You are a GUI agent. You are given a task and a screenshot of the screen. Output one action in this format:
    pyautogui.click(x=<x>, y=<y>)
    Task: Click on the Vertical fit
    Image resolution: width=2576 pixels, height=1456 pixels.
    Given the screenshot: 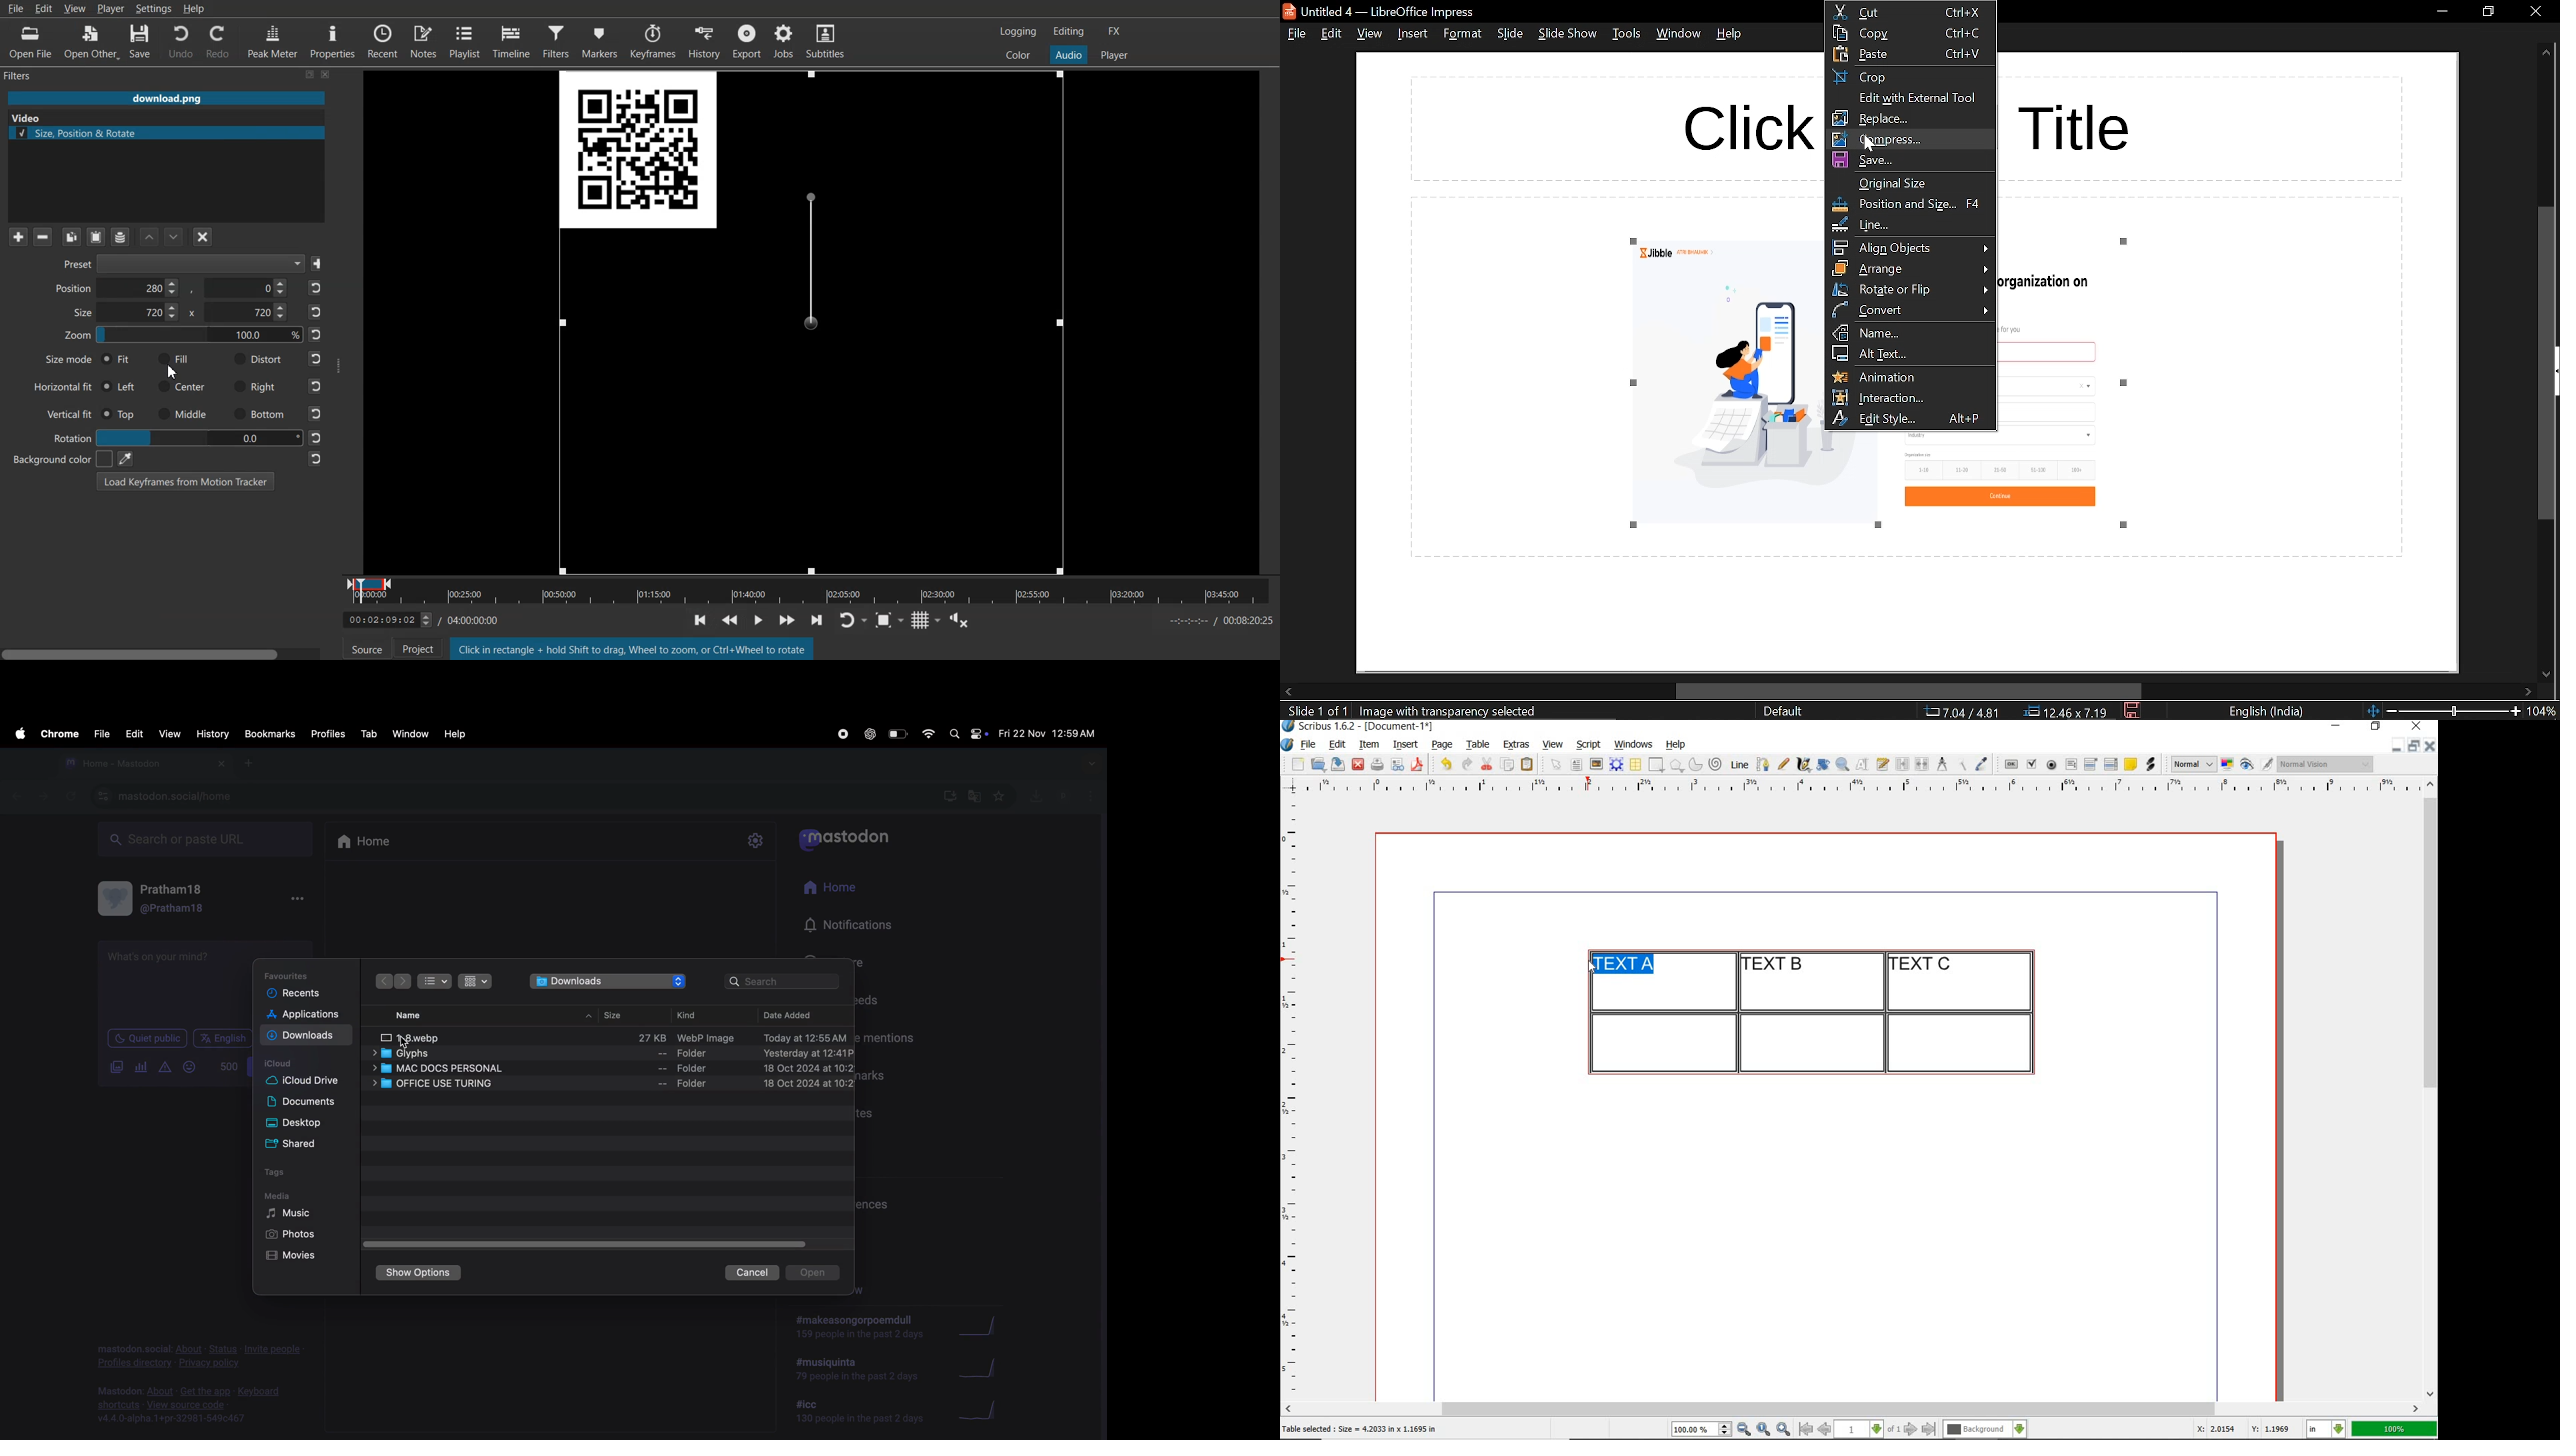 What is the action you would take?
    pyautogui.click(x=65, y=413)
    